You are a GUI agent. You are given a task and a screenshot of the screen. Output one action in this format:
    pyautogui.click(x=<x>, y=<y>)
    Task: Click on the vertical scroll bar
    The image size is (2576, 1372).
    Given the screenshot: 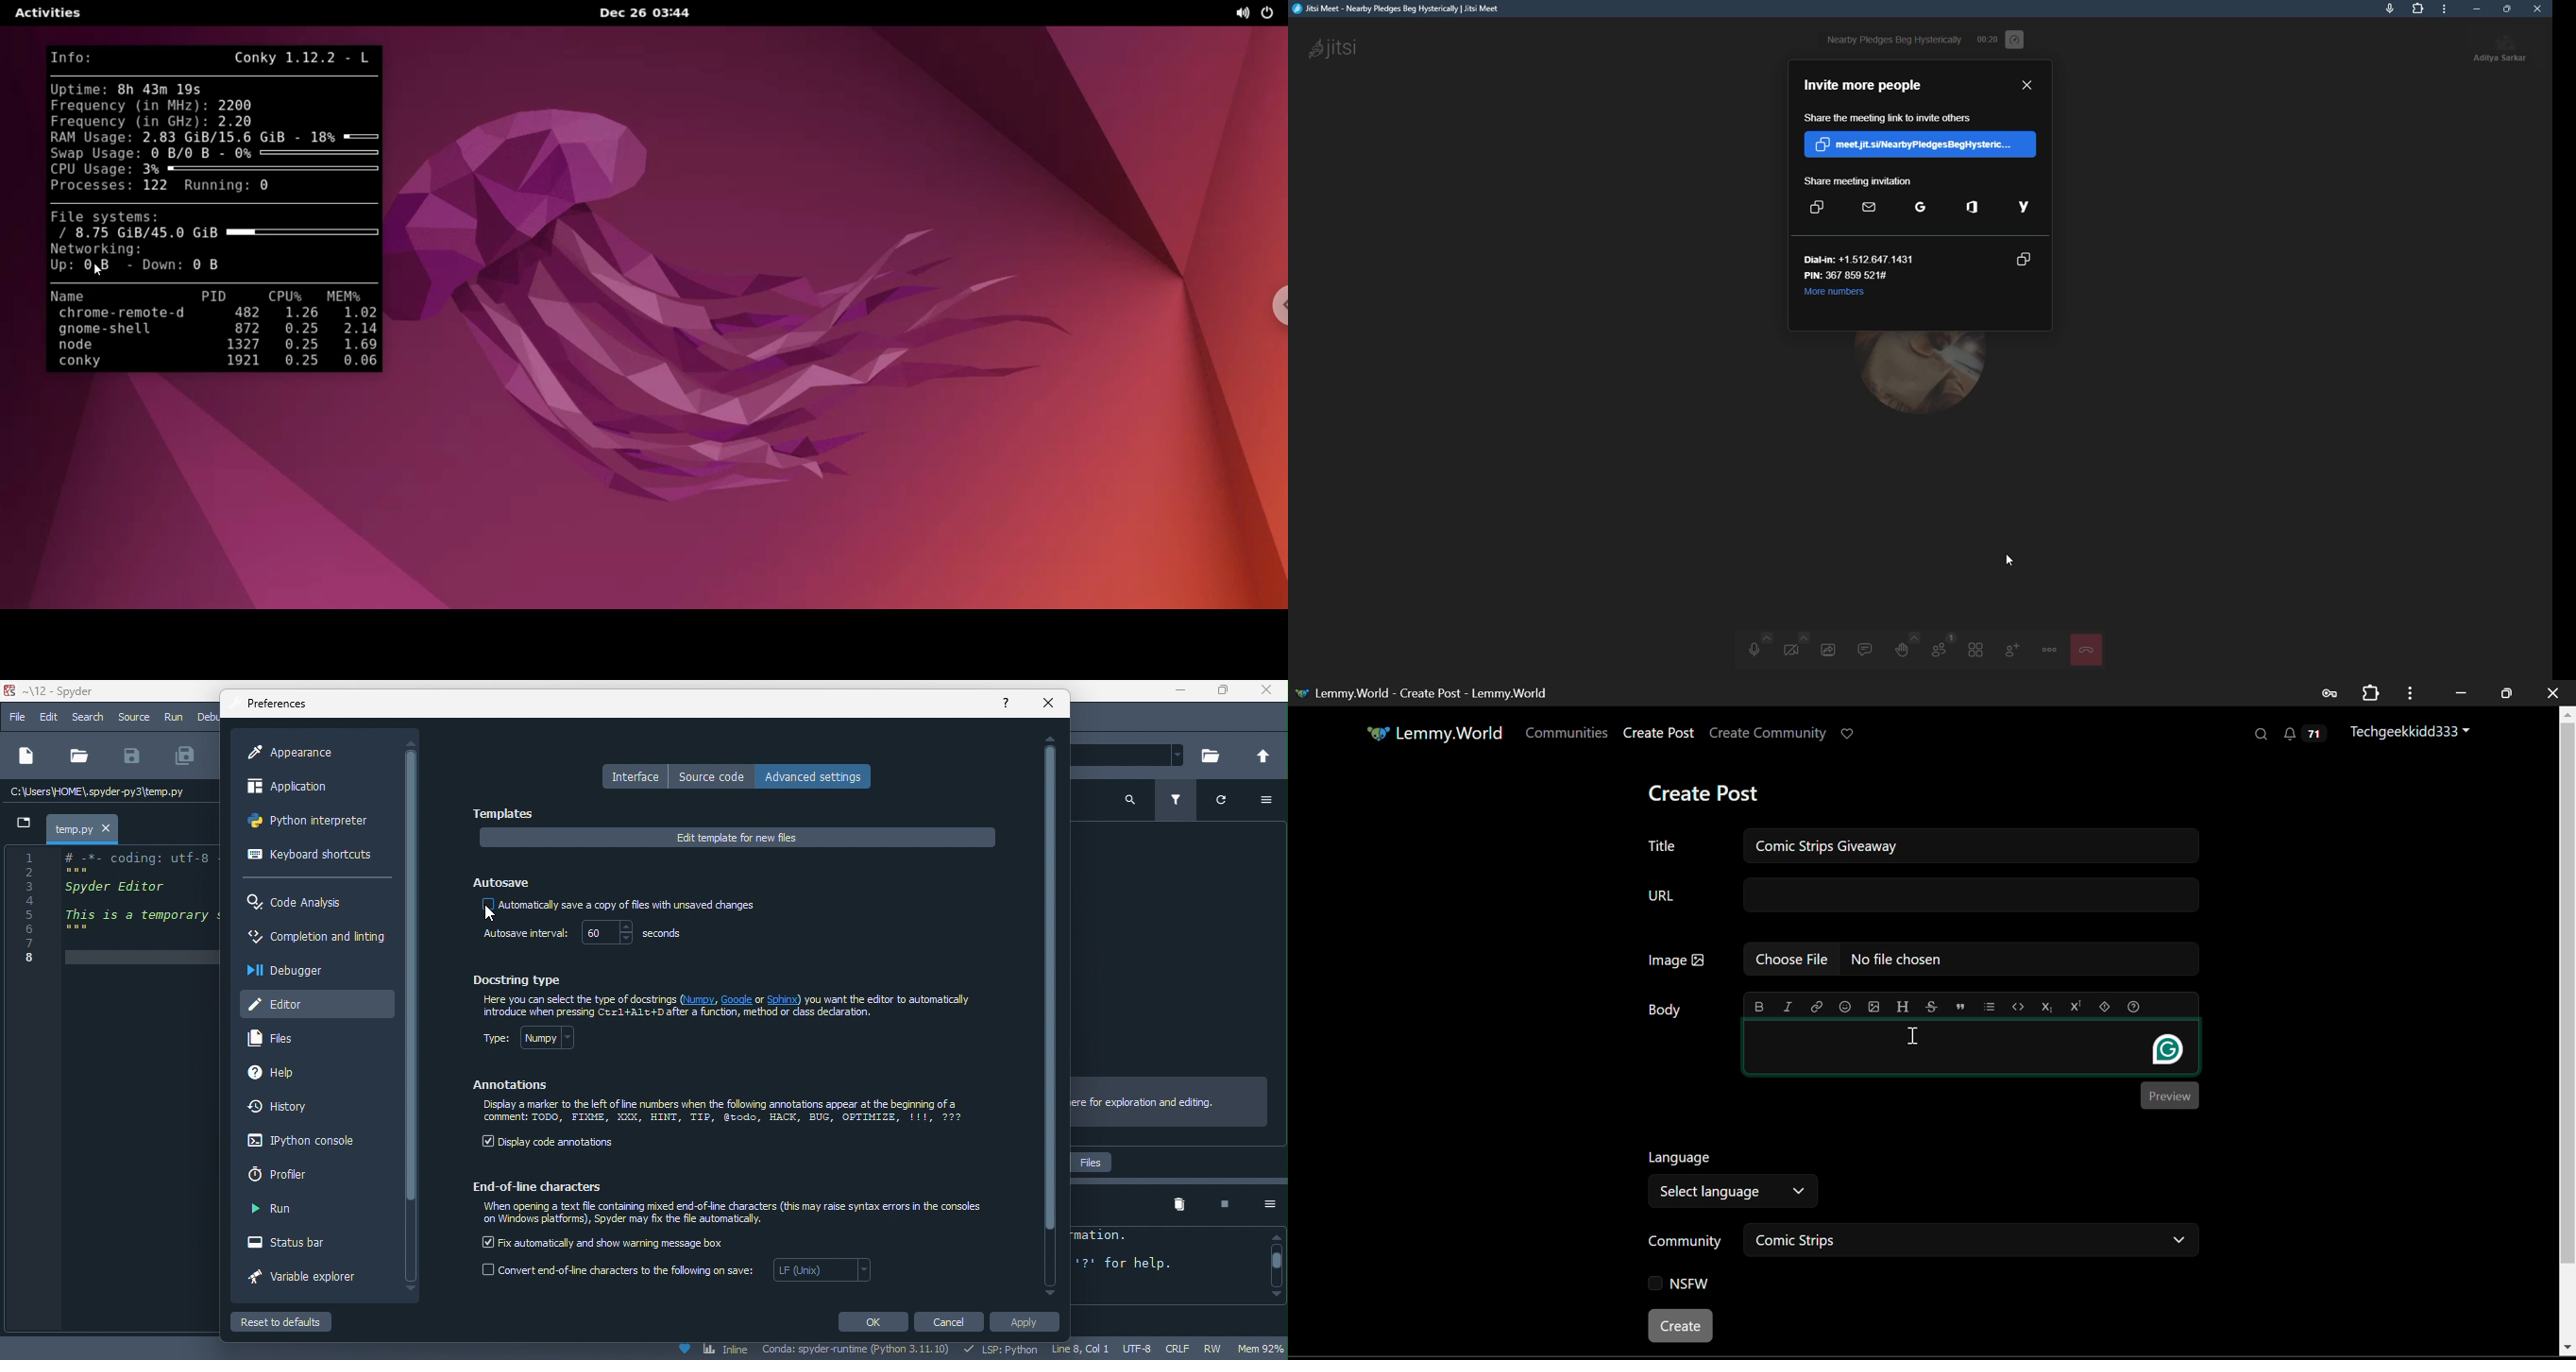 What is the action you would take?
    pyautogui.click(x=1275, y=1266)
    